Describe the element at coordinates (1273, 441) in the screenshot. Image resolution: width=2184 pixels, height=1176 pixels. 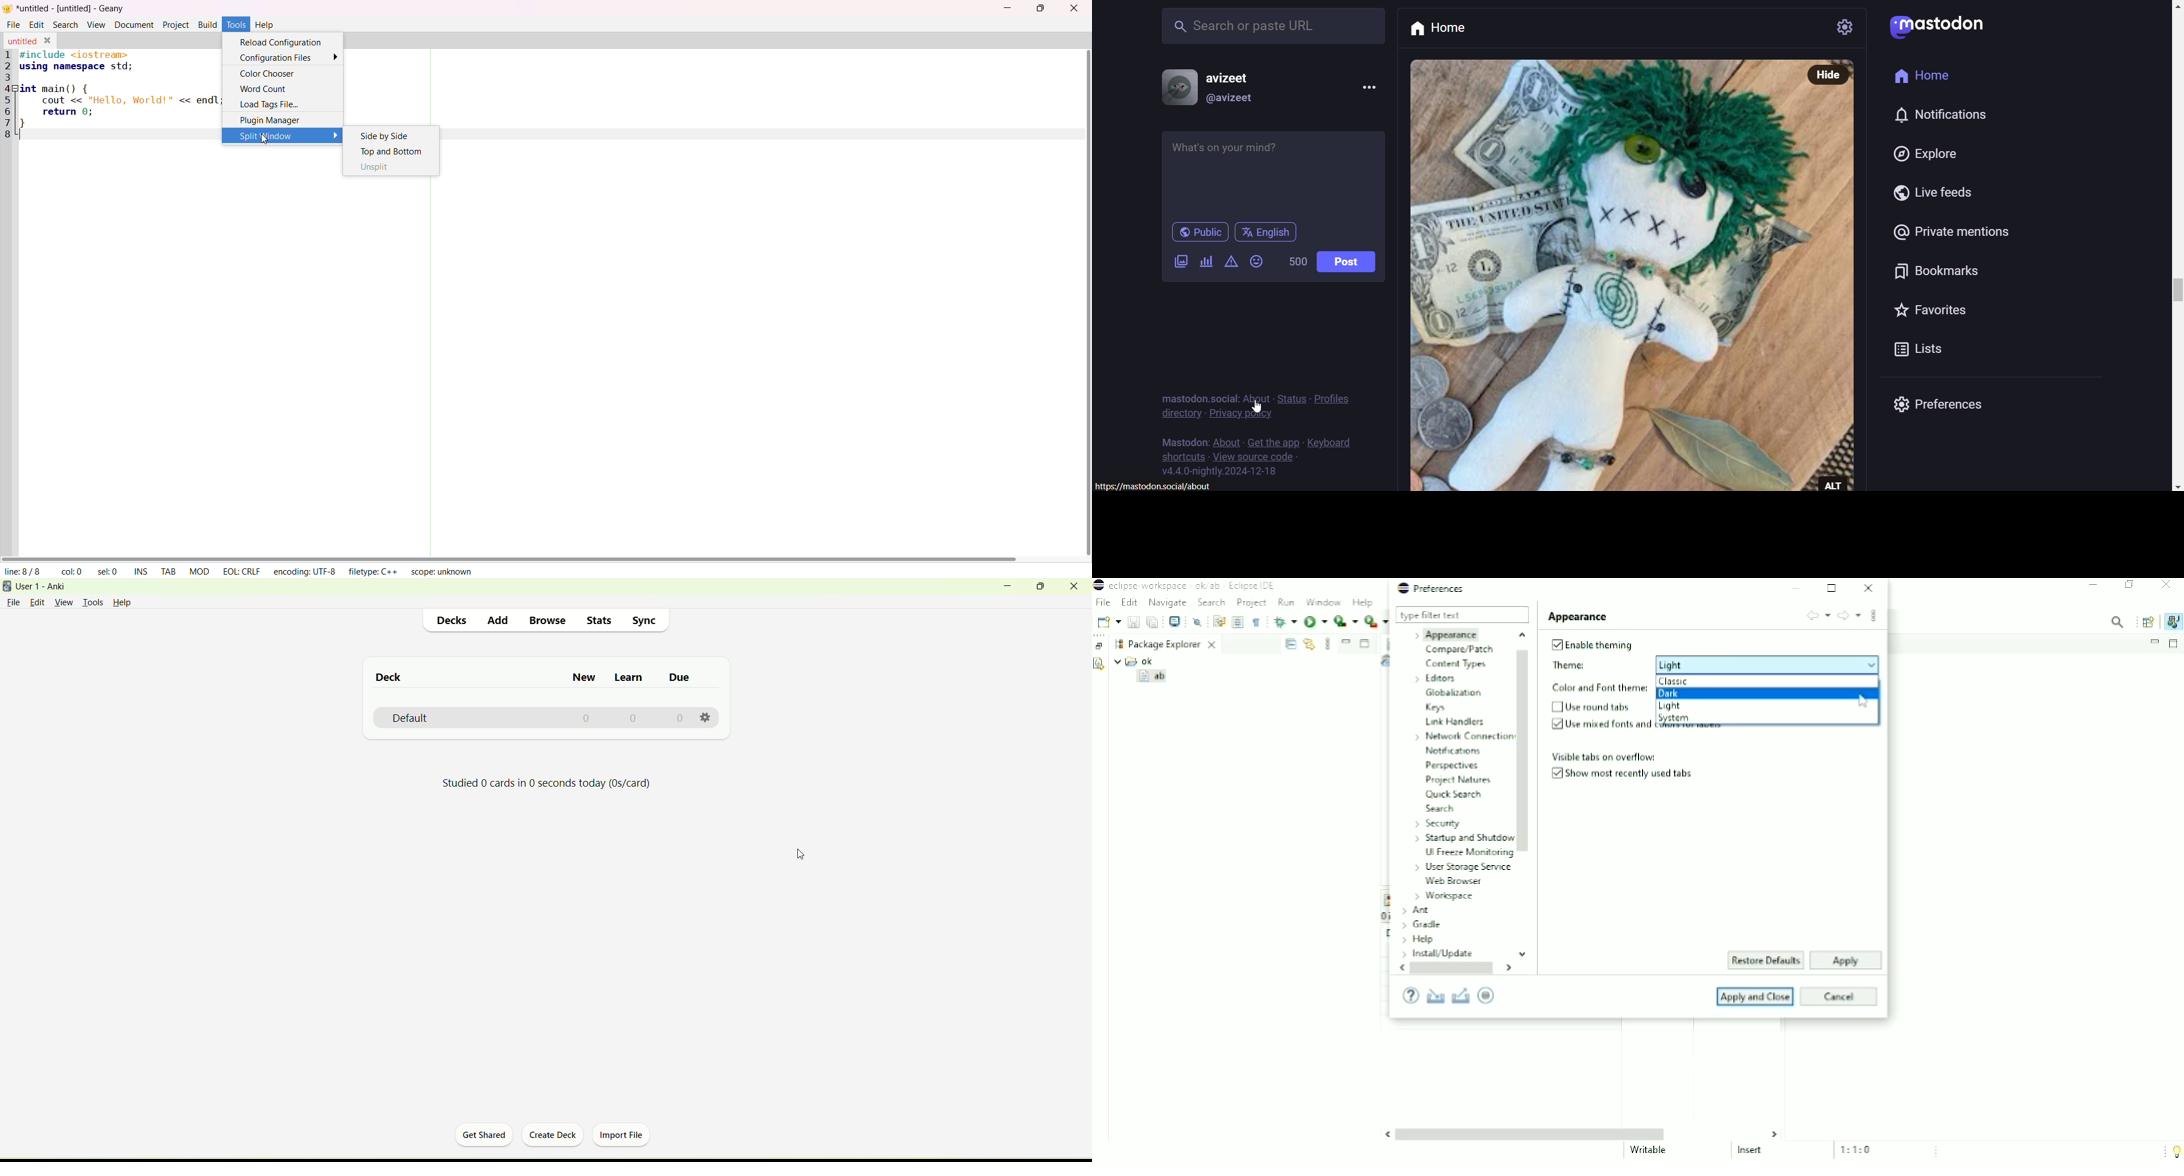
I see `get the app` at that location.